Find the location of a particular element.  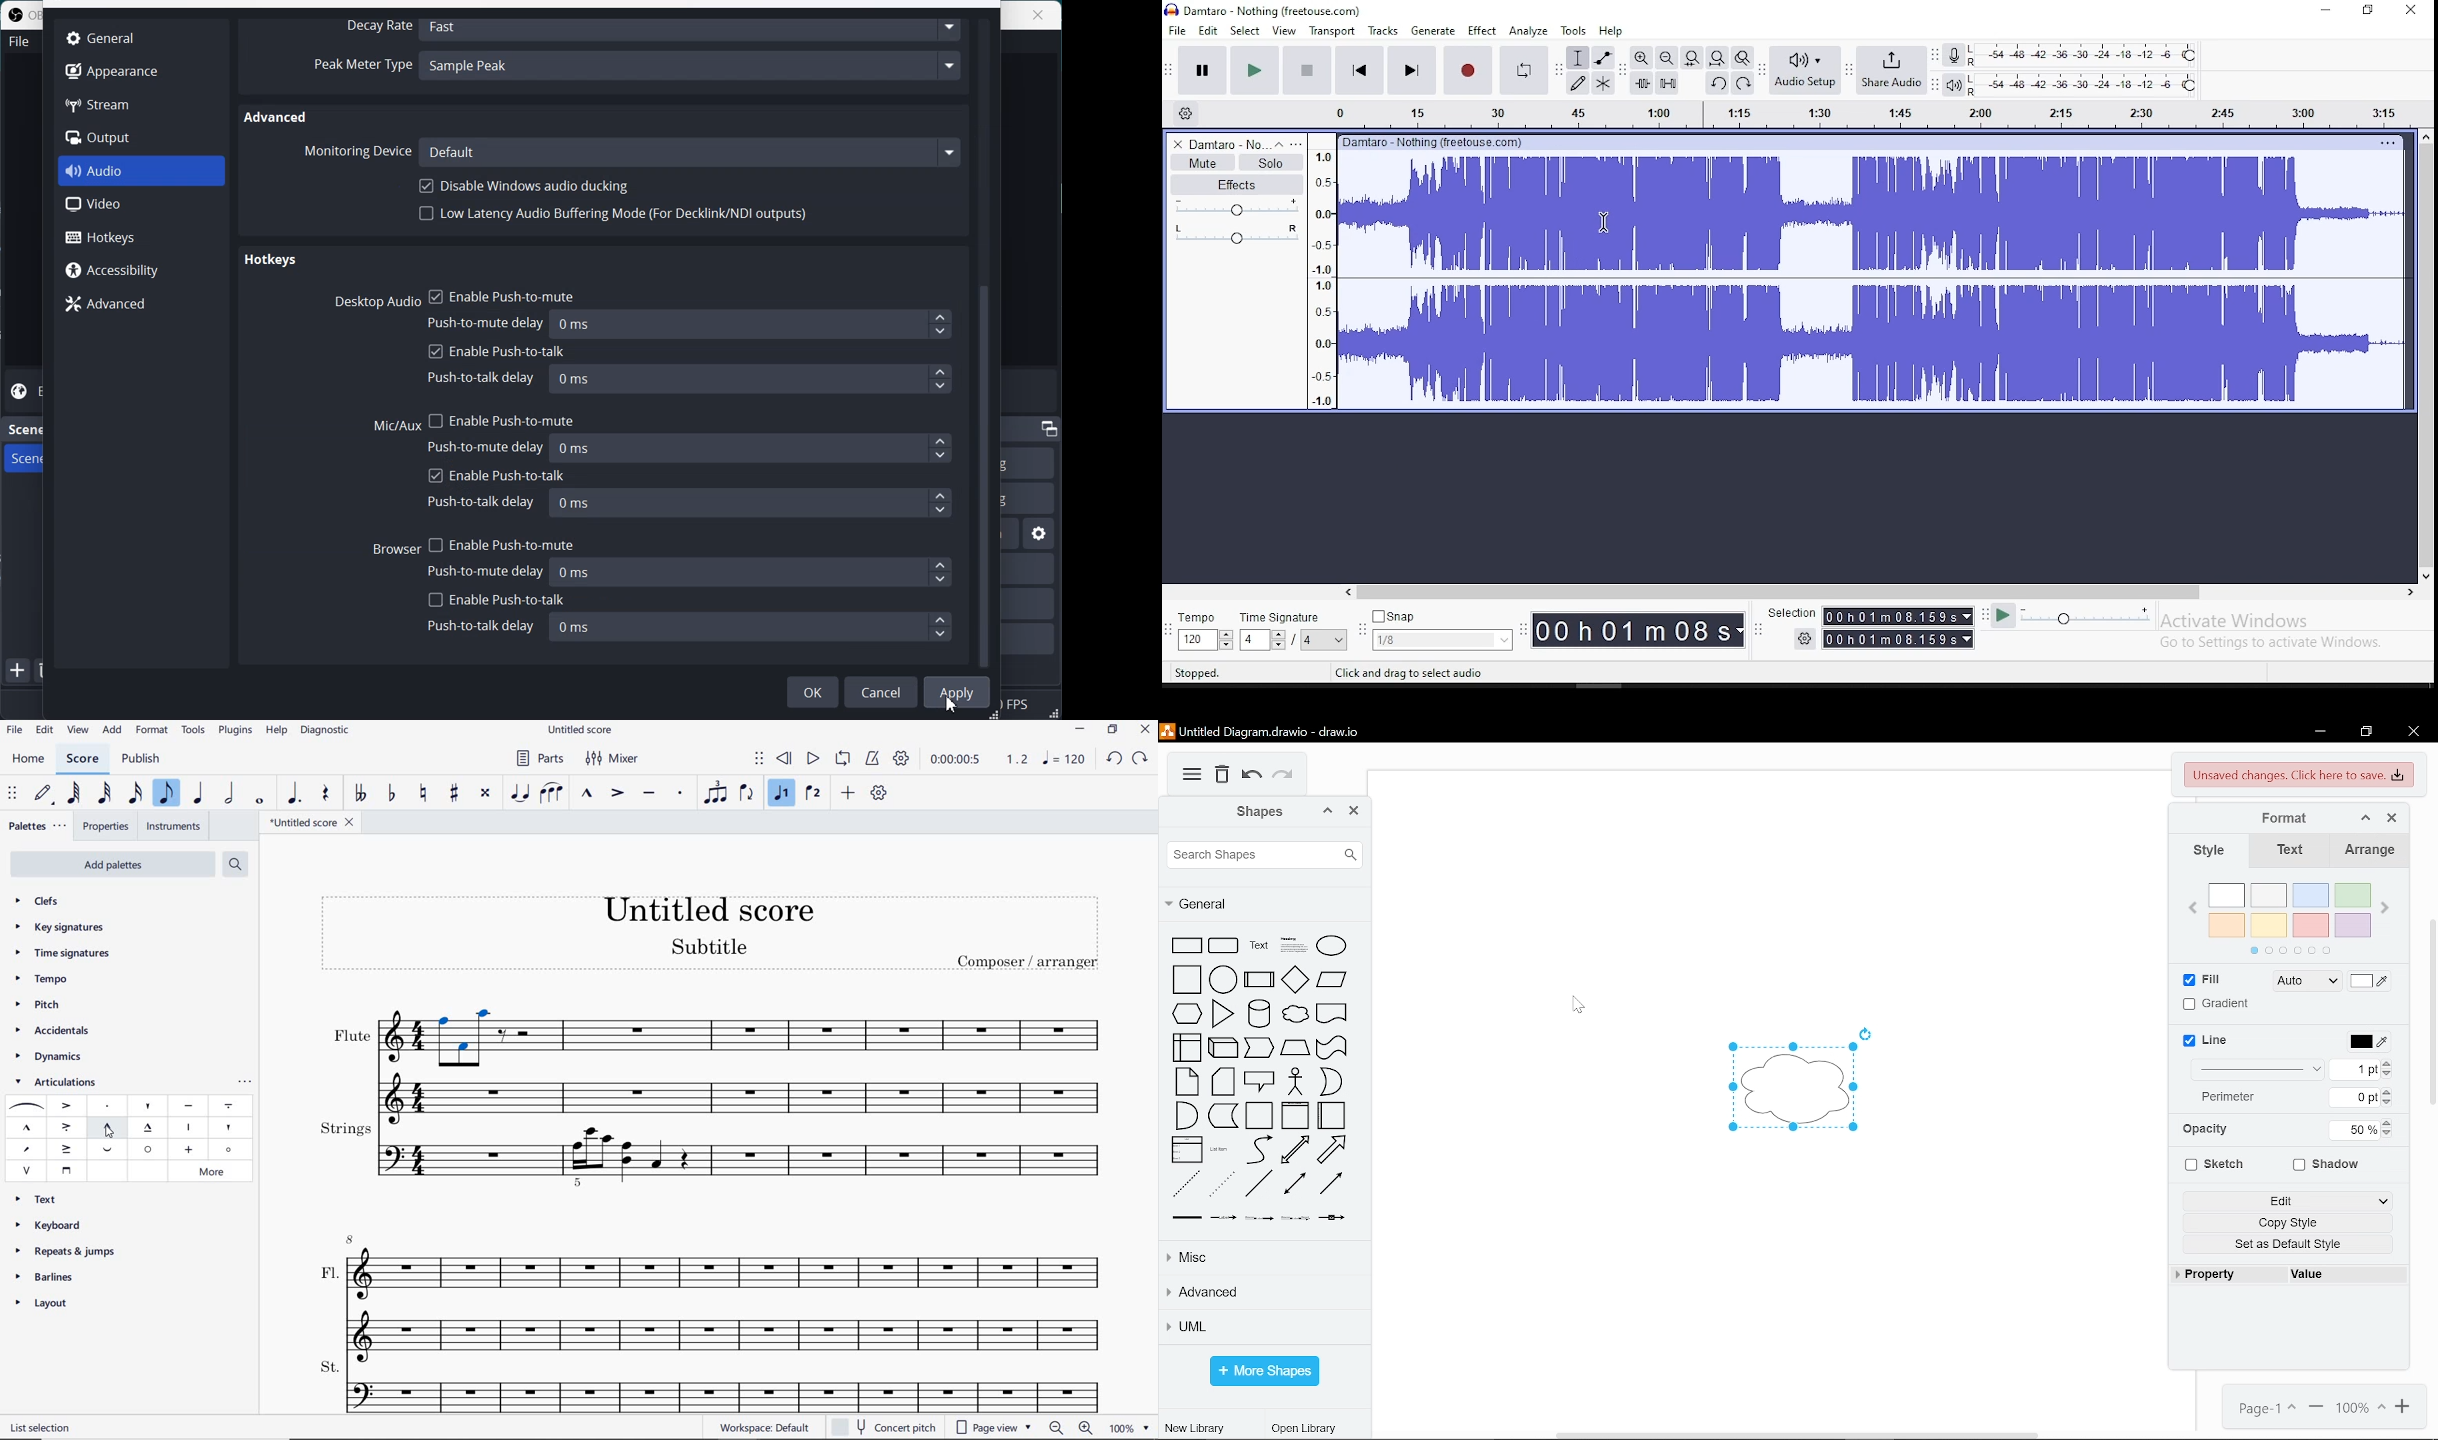

Enable Push to talk is located at coordinates (497, 352).